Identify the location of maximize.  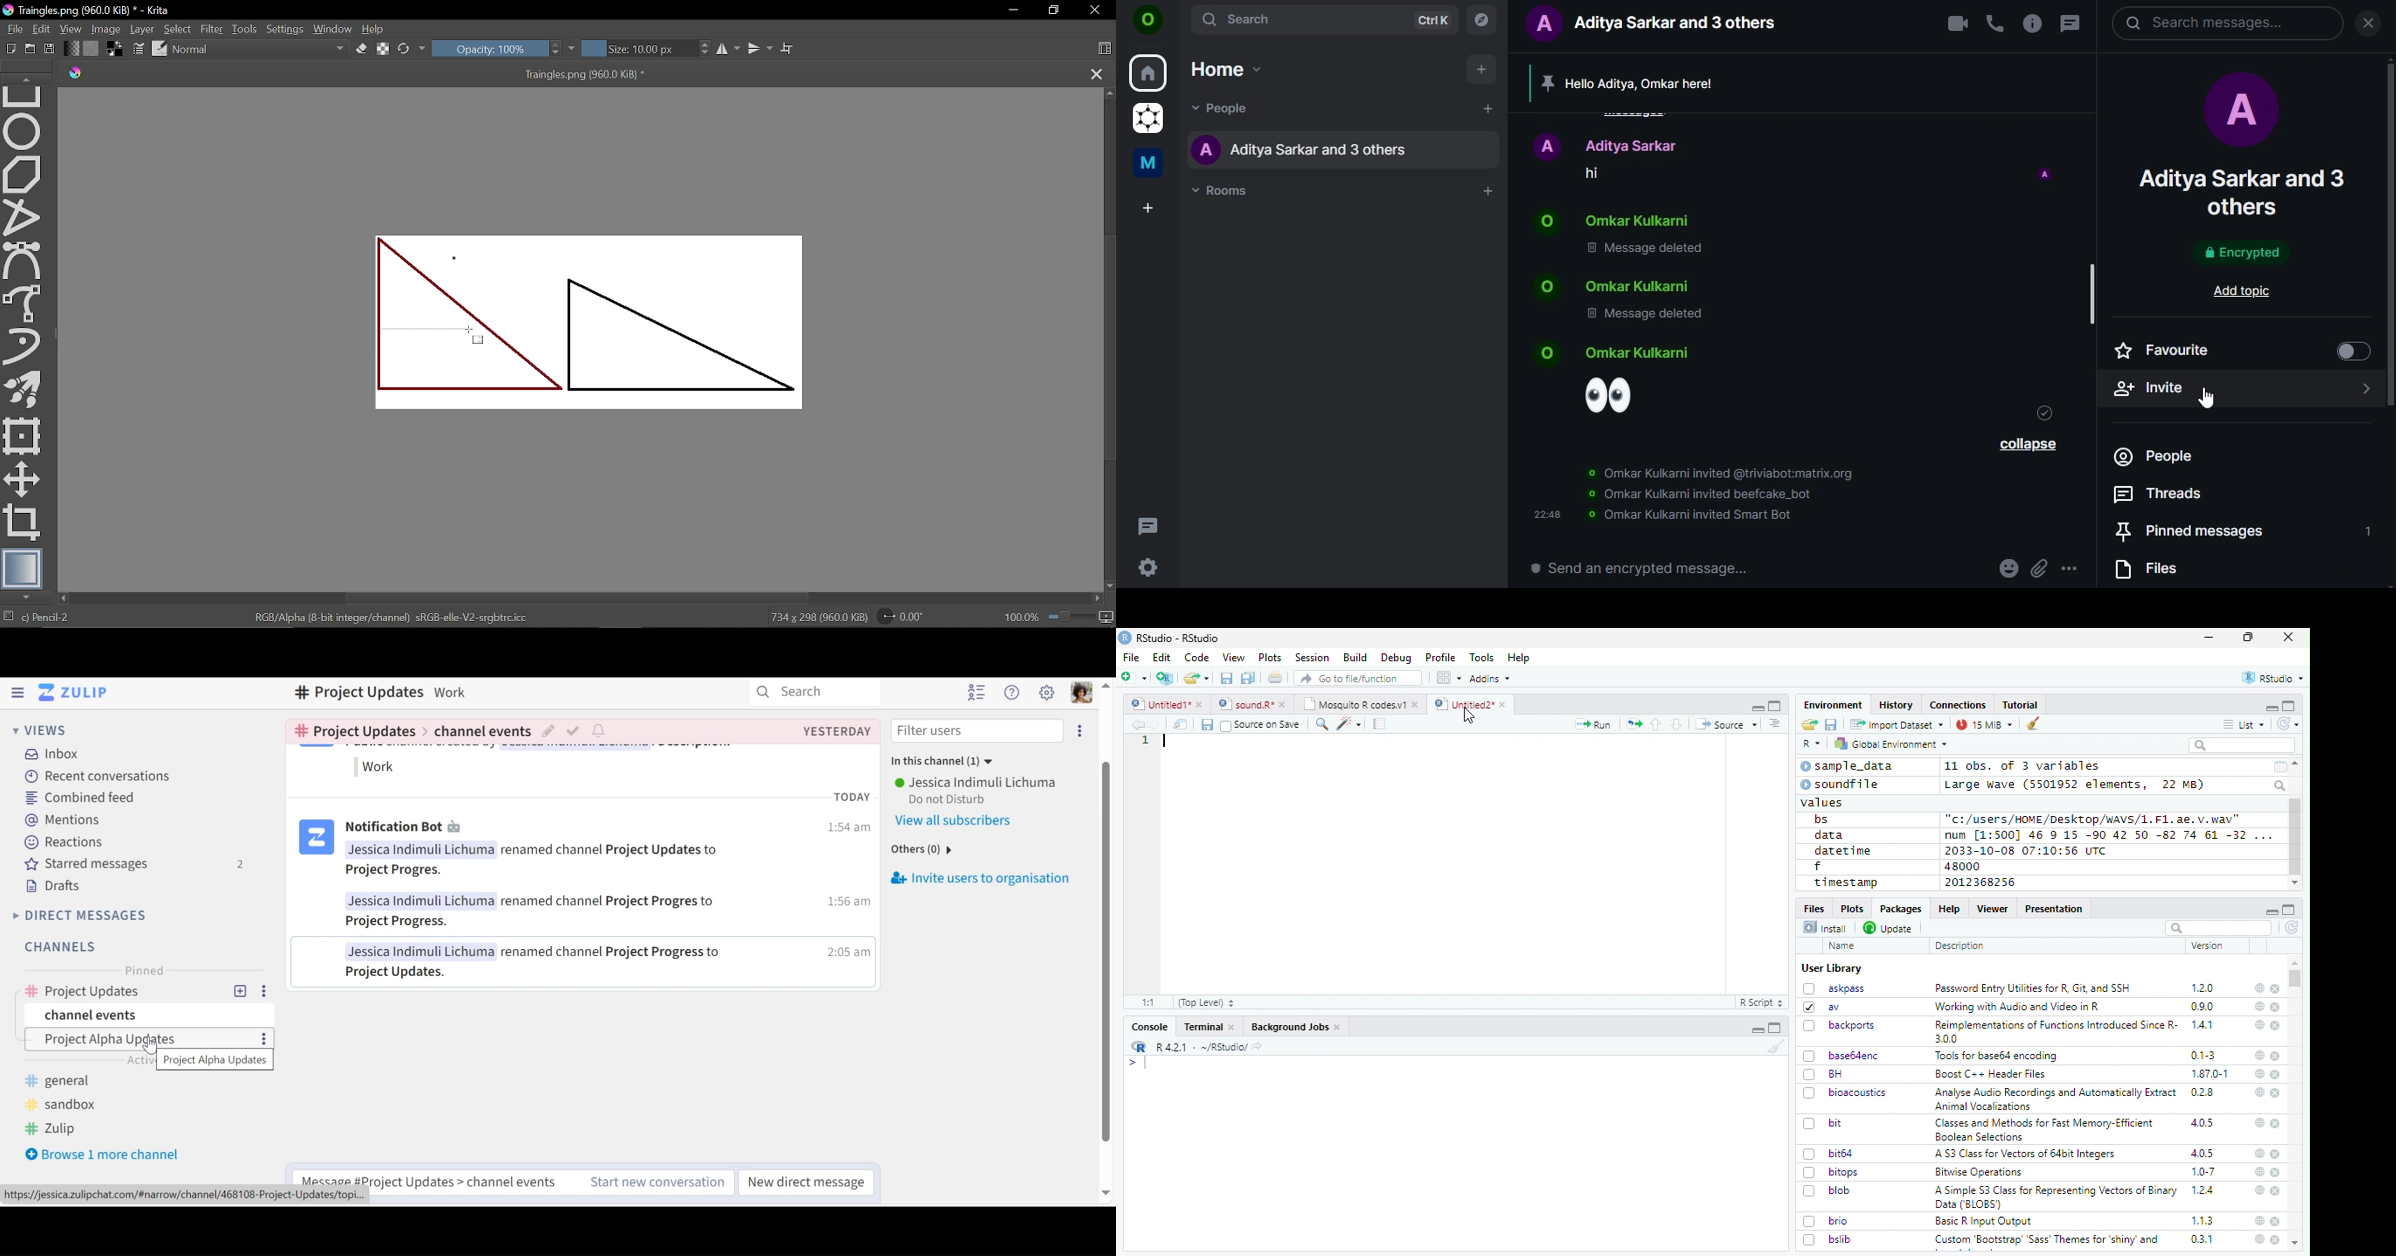
(2249, 638).